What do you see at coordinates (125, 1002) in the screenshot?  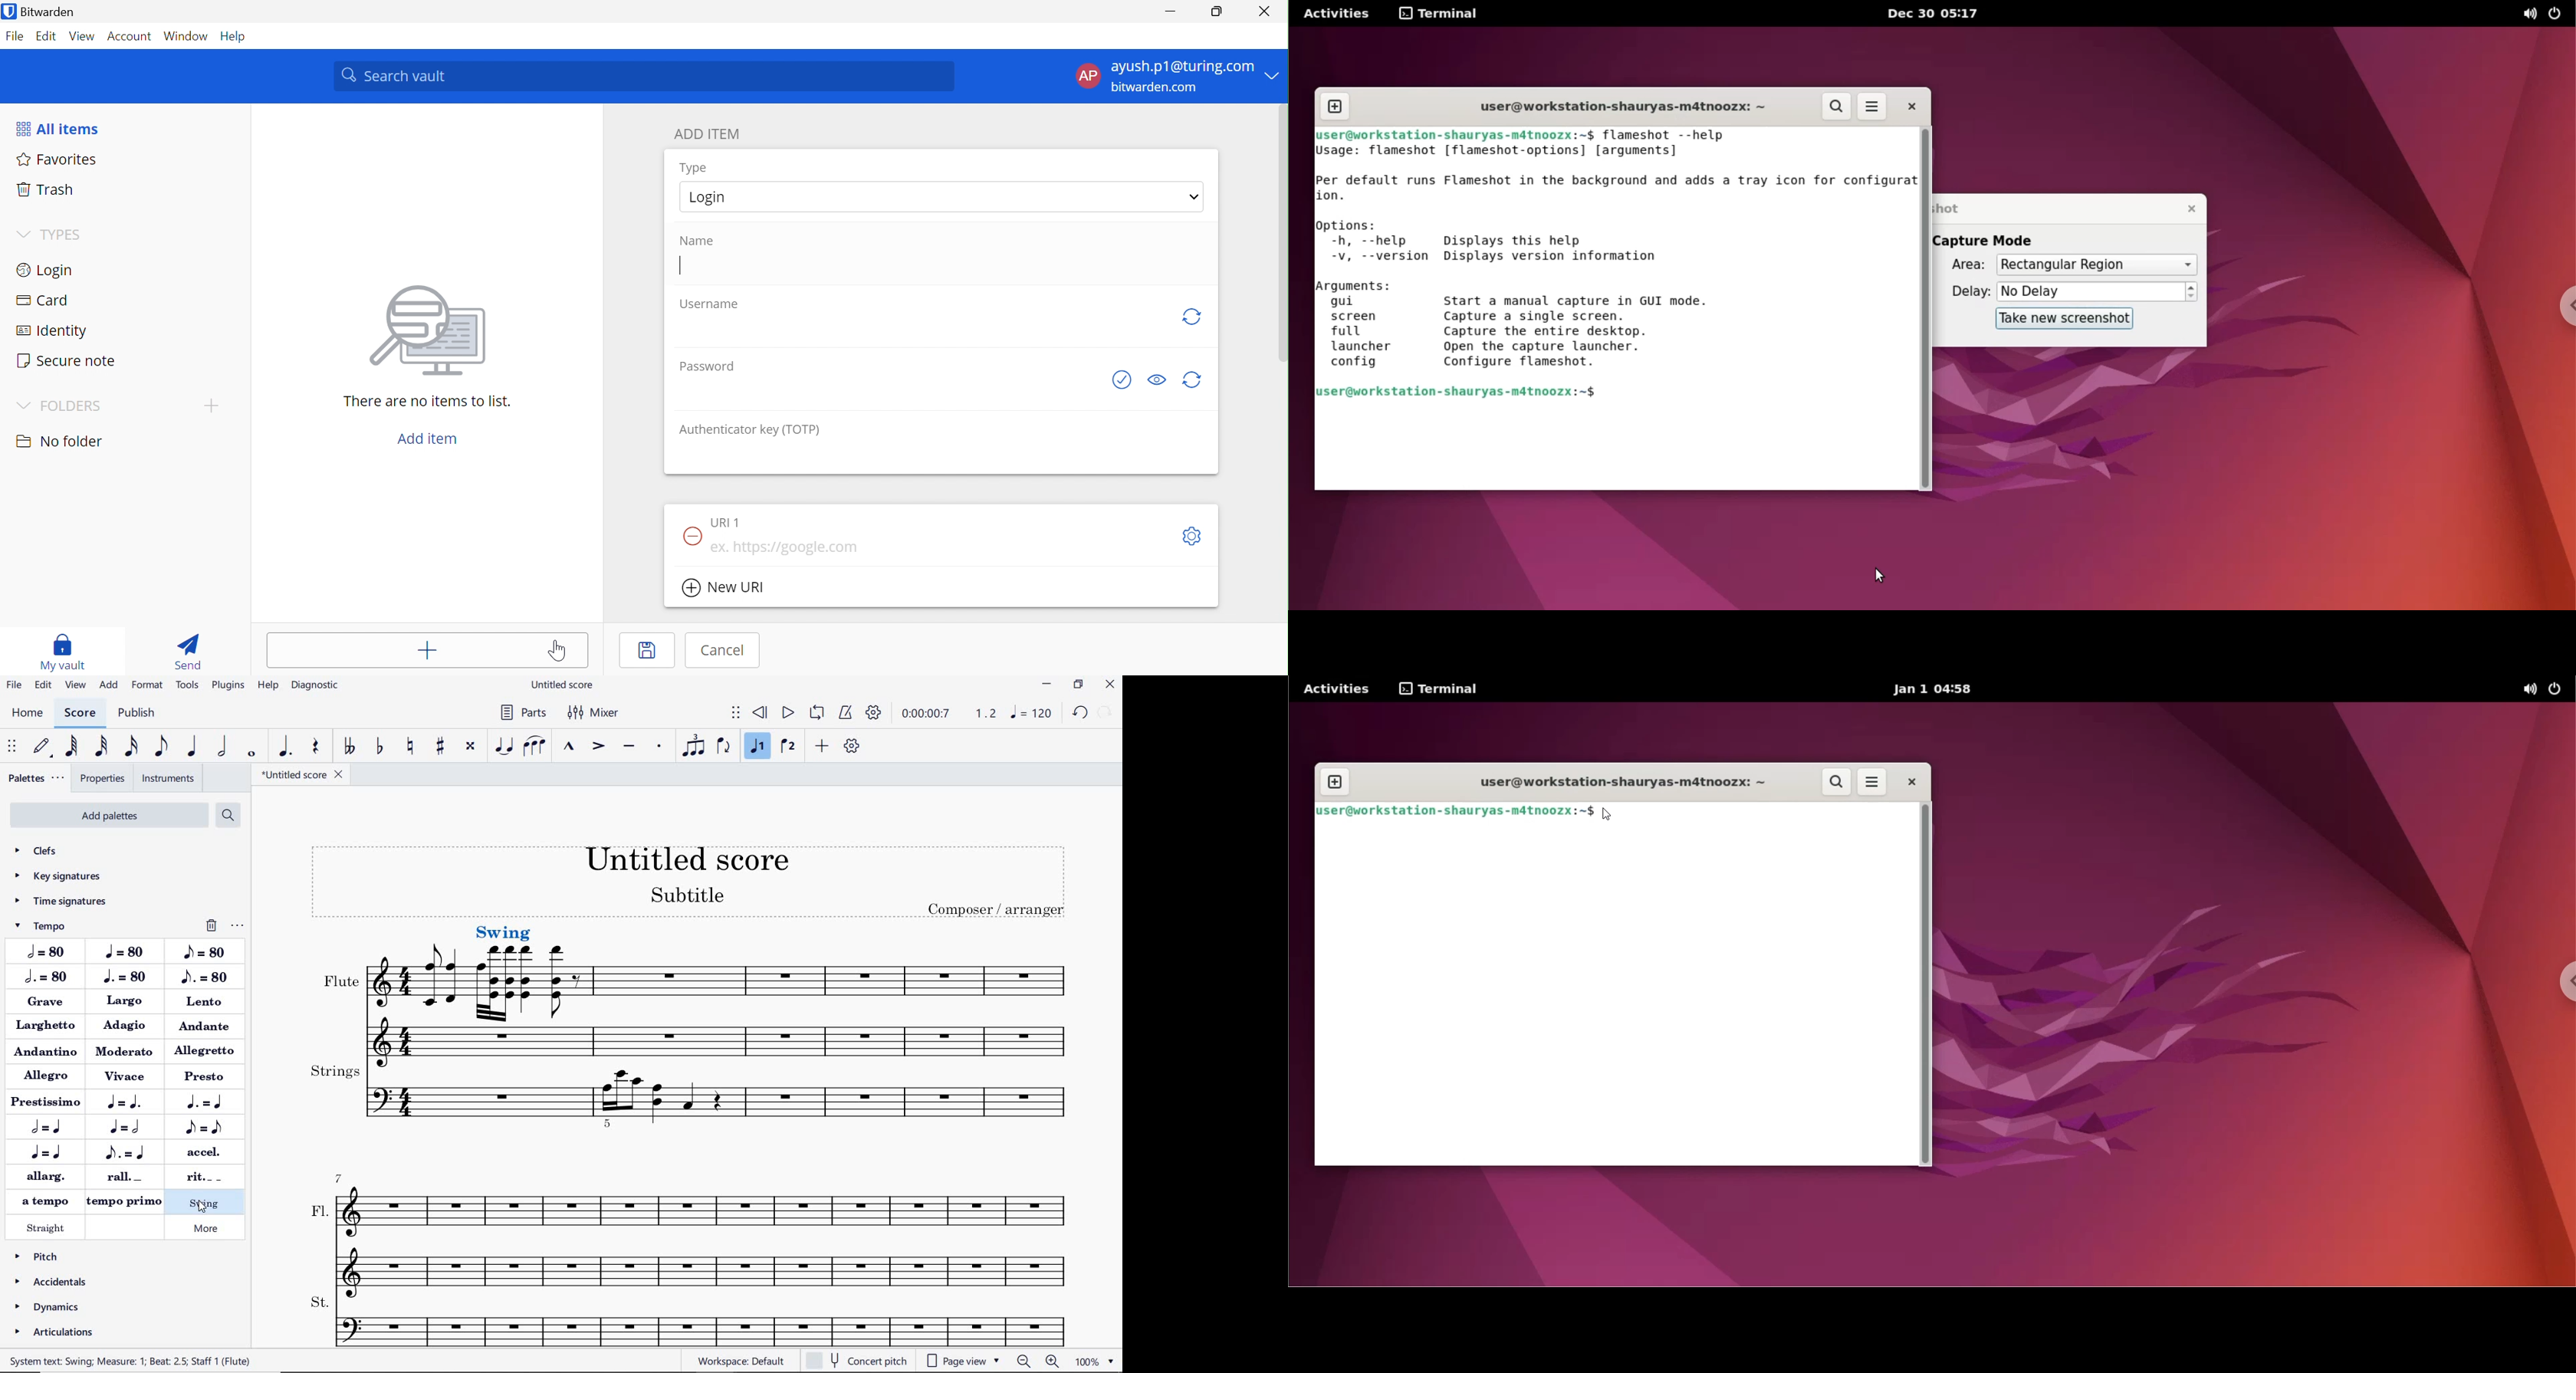 I see `LARGO` at bounding box center [125, 1002].